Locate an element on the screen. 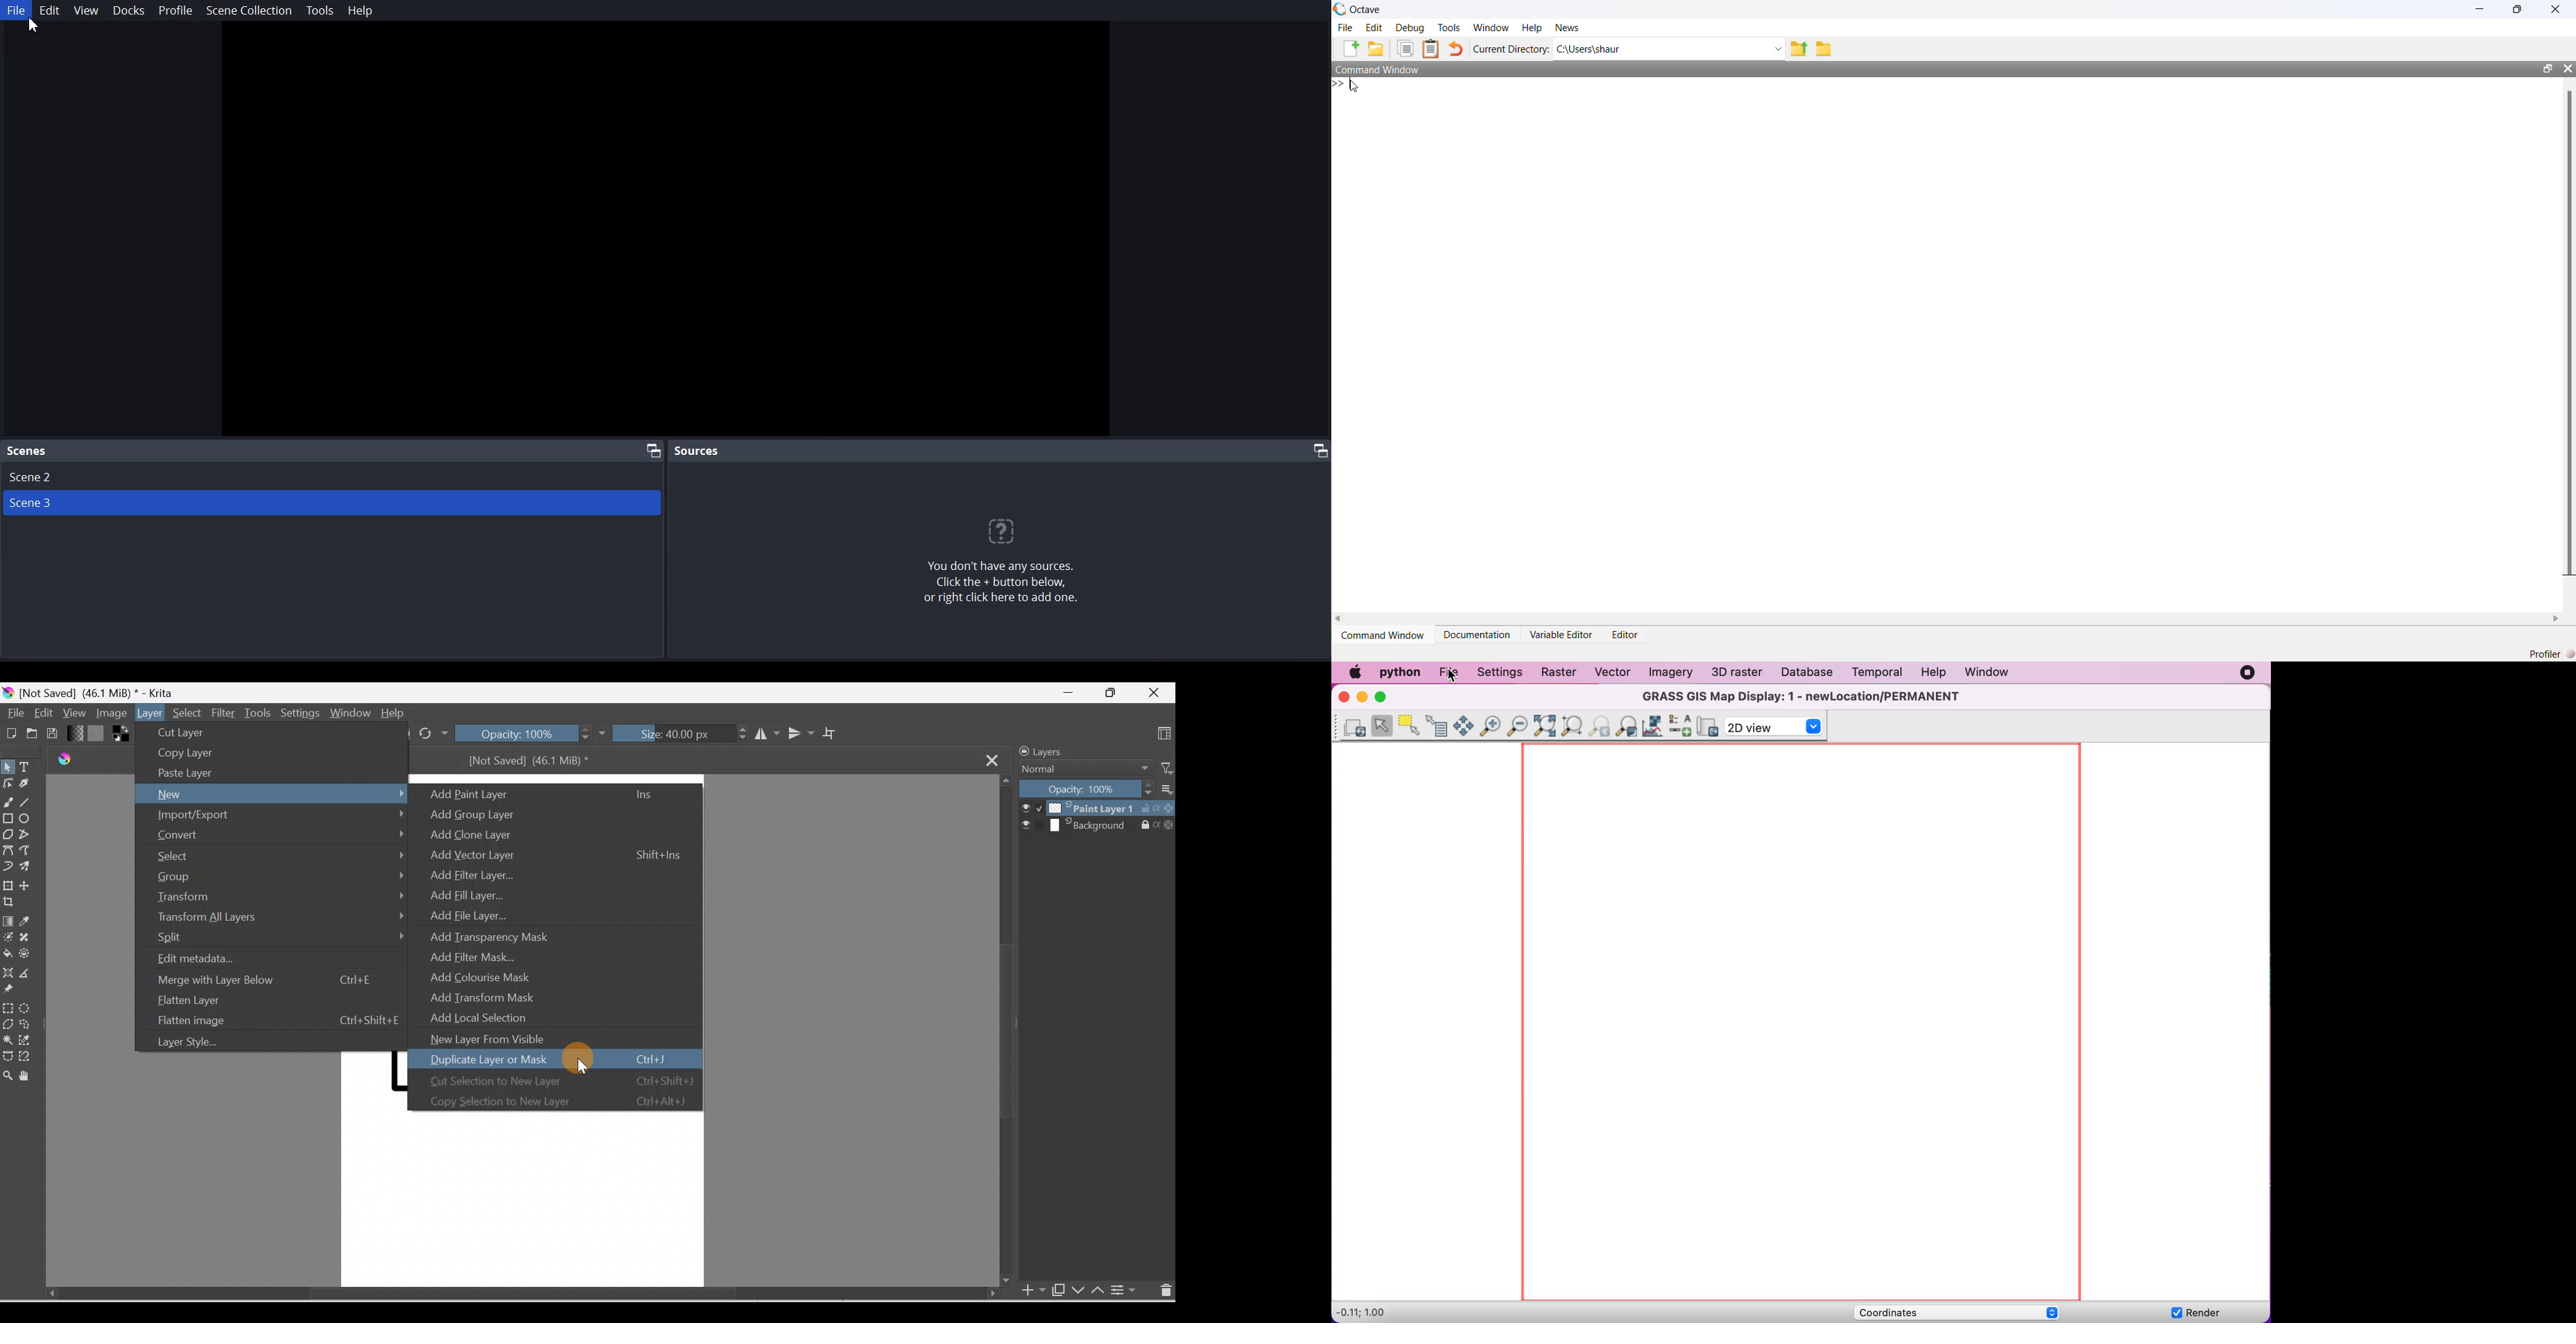  Freehand brush tool is located at coordinates (9, 803).